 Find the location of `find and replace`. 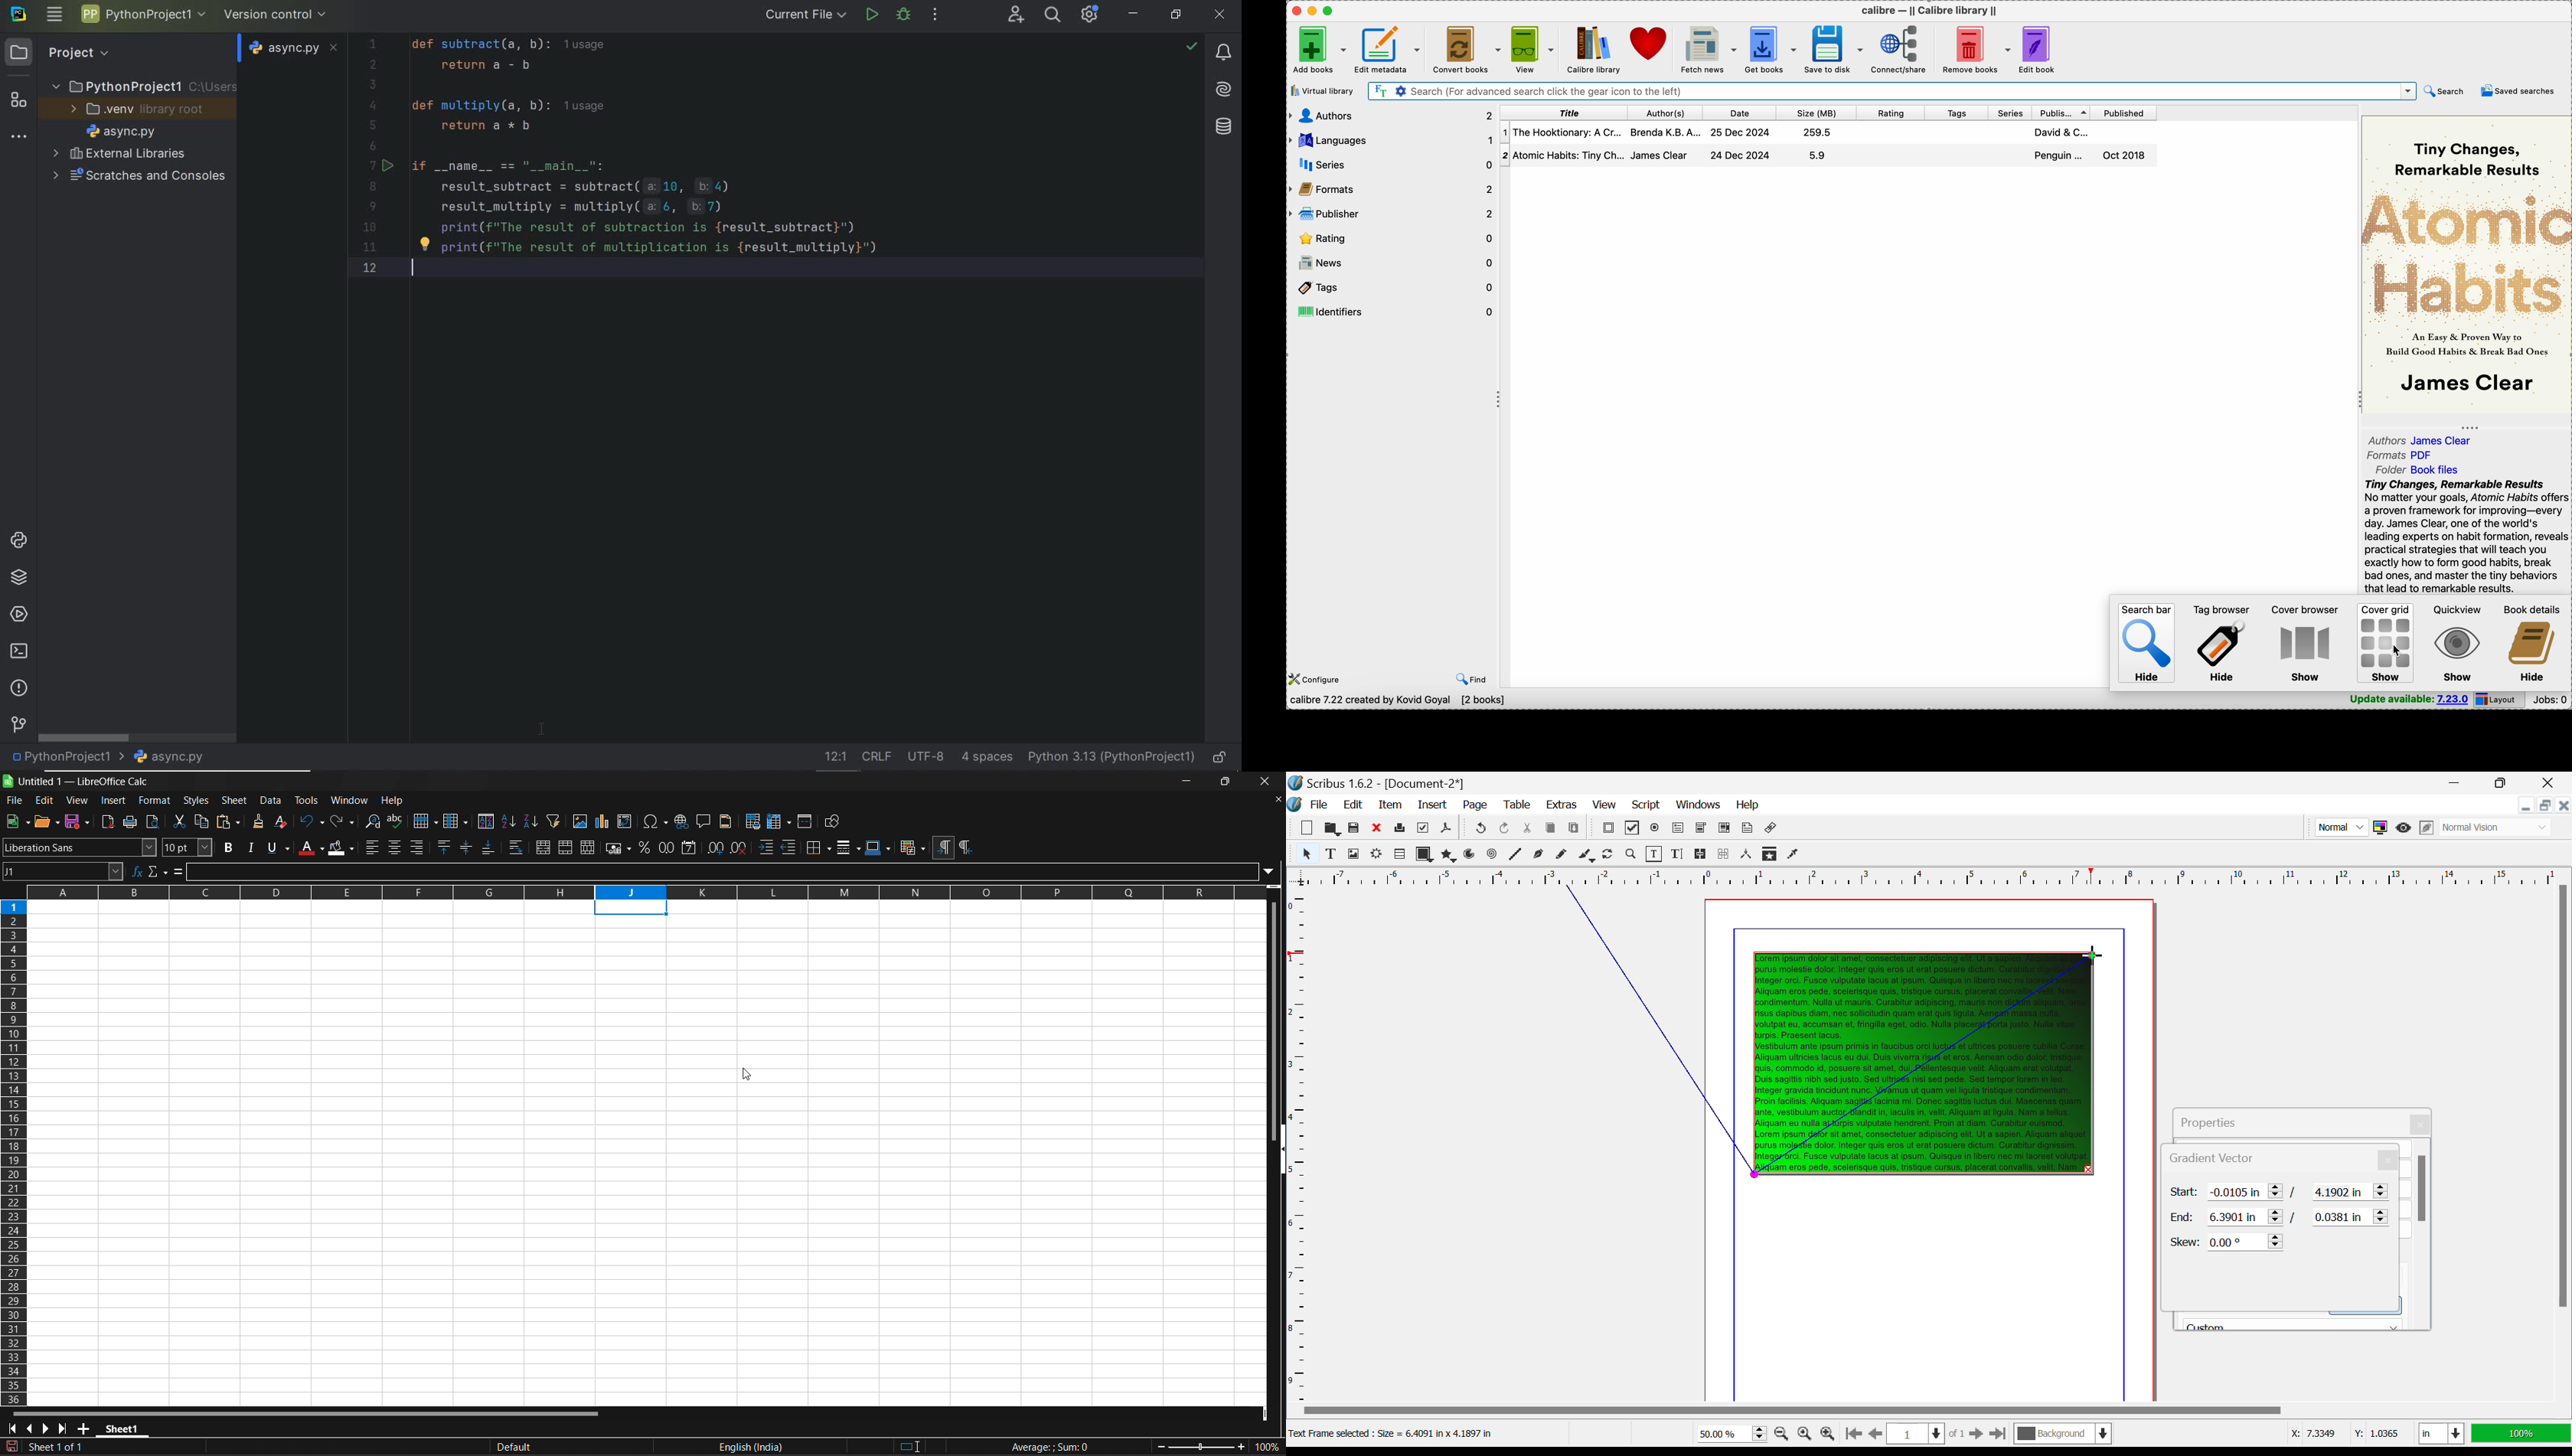

find and replace is located at coordinates (372, 821).